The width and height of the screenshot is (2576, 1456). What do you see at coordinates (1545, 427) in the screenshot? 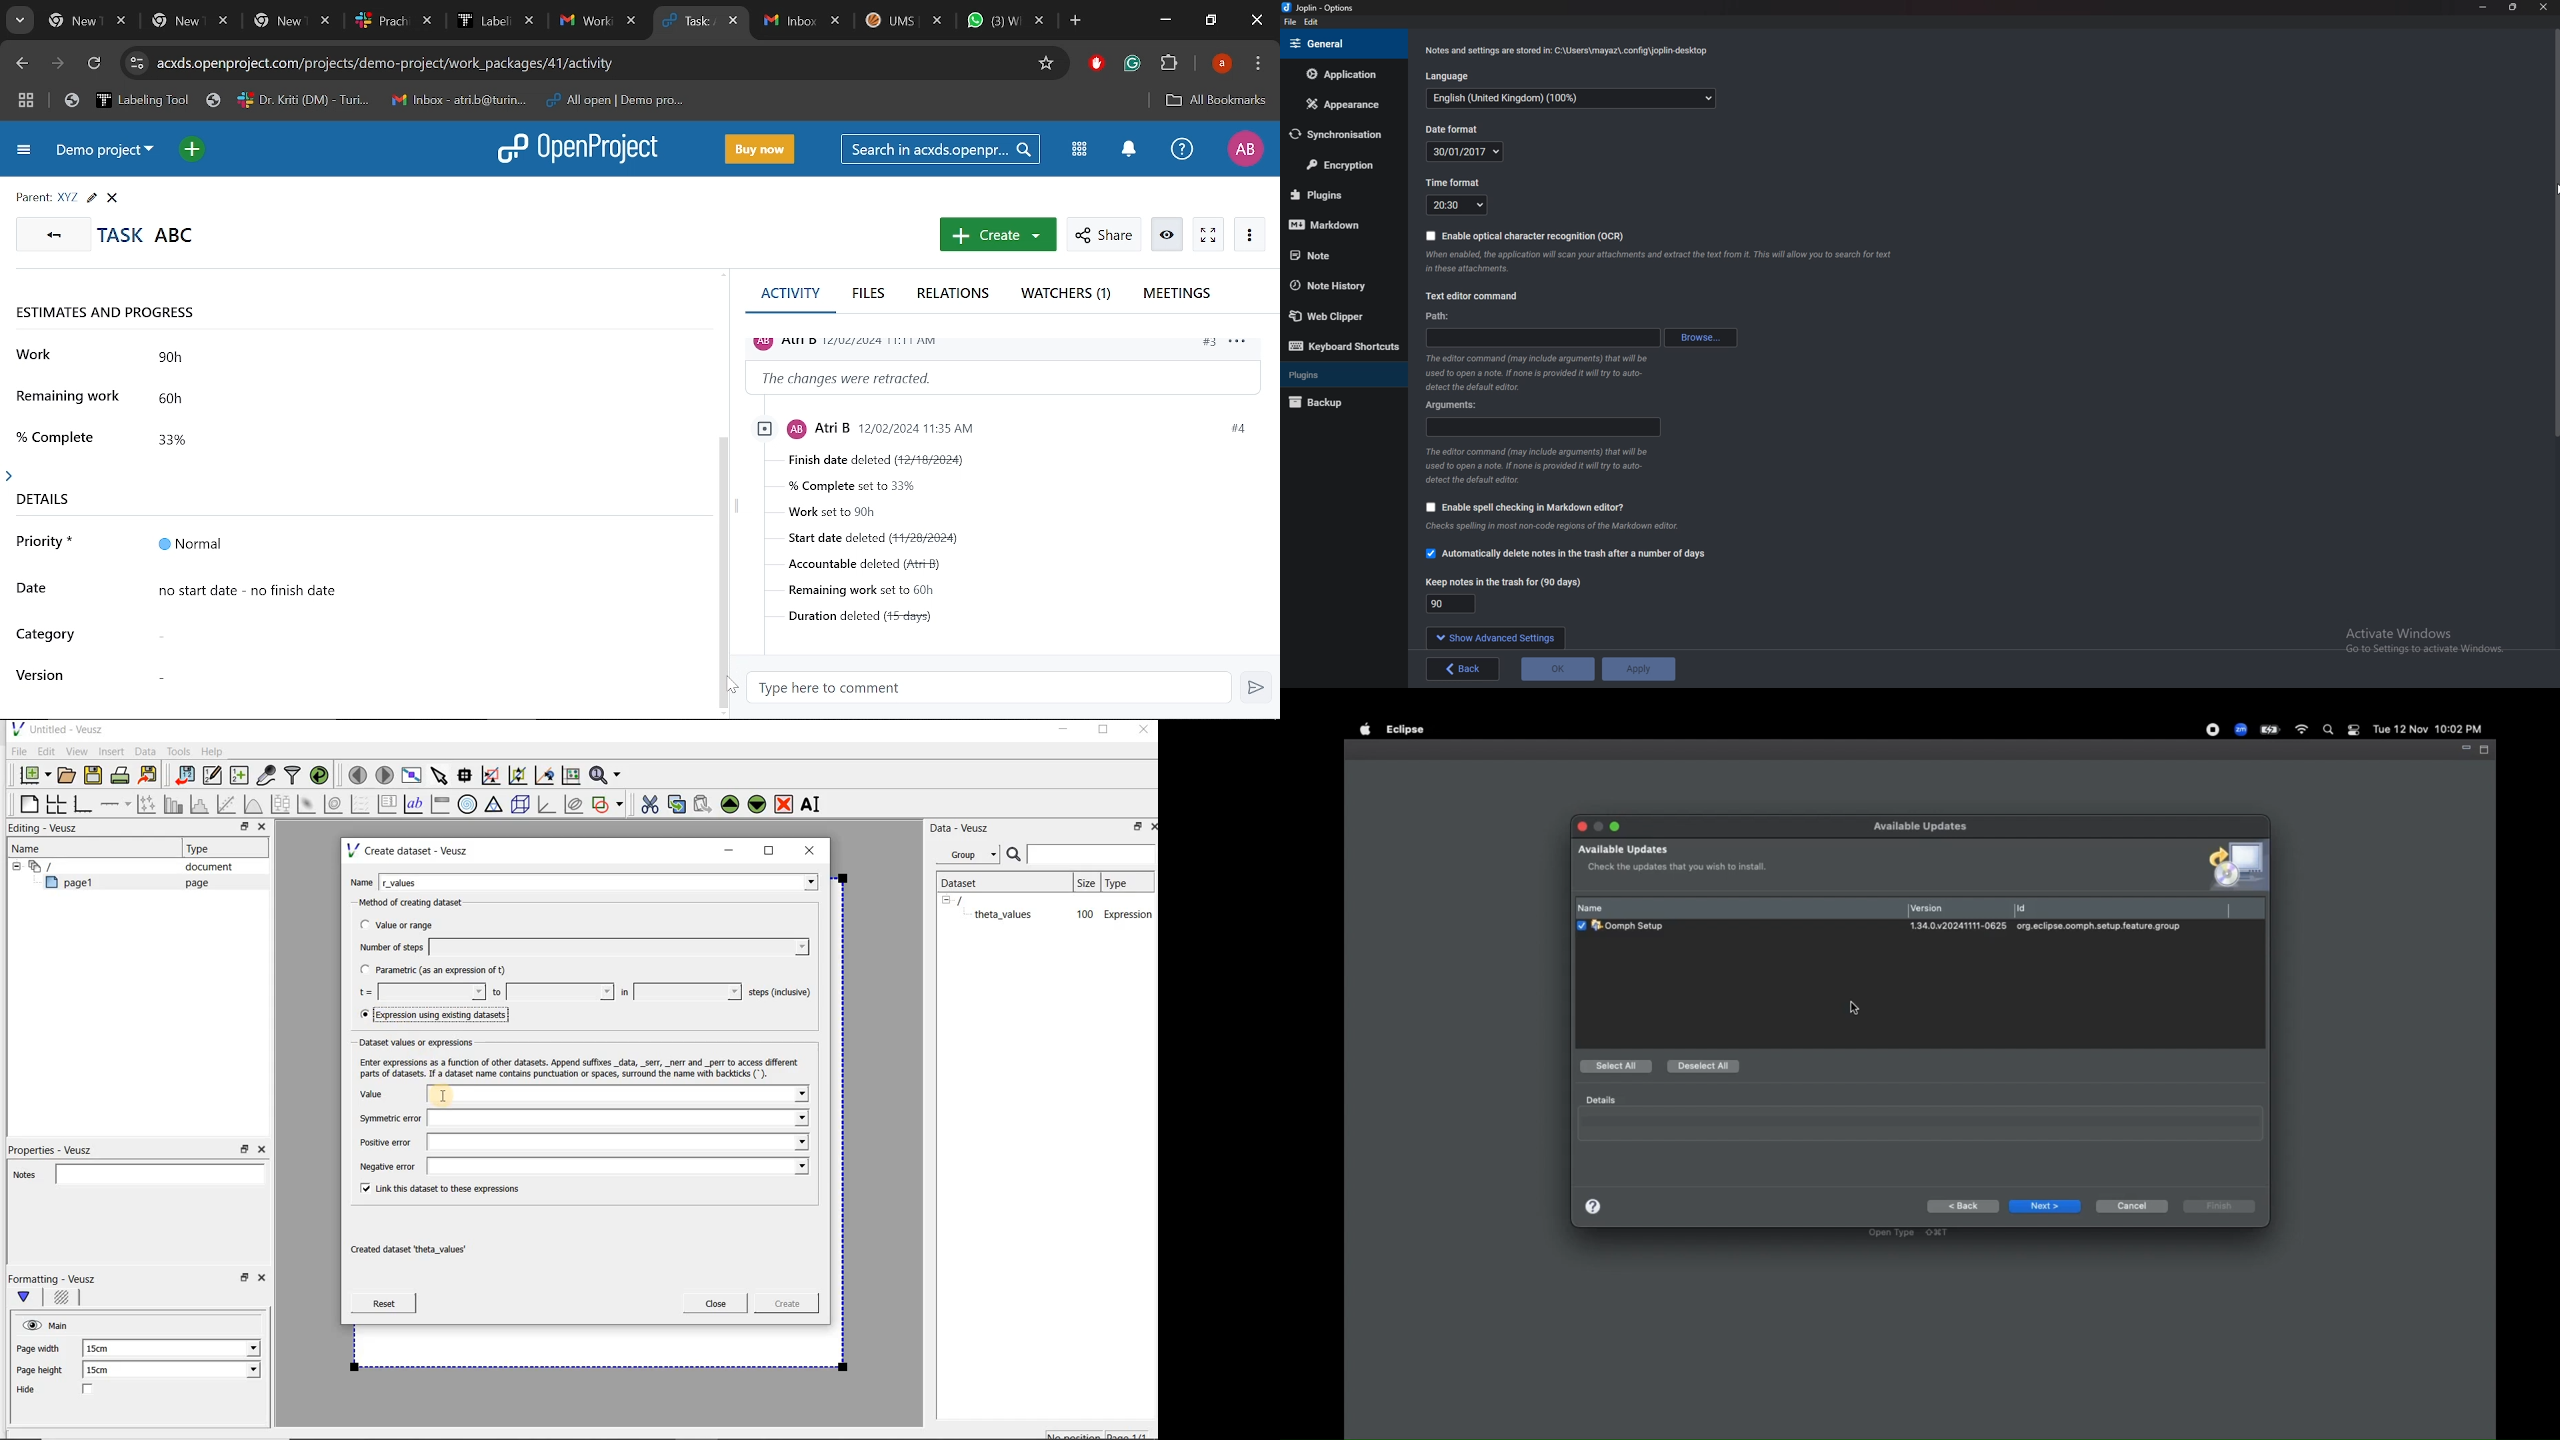
I see `arguments` at bounding box center [1545, 427].